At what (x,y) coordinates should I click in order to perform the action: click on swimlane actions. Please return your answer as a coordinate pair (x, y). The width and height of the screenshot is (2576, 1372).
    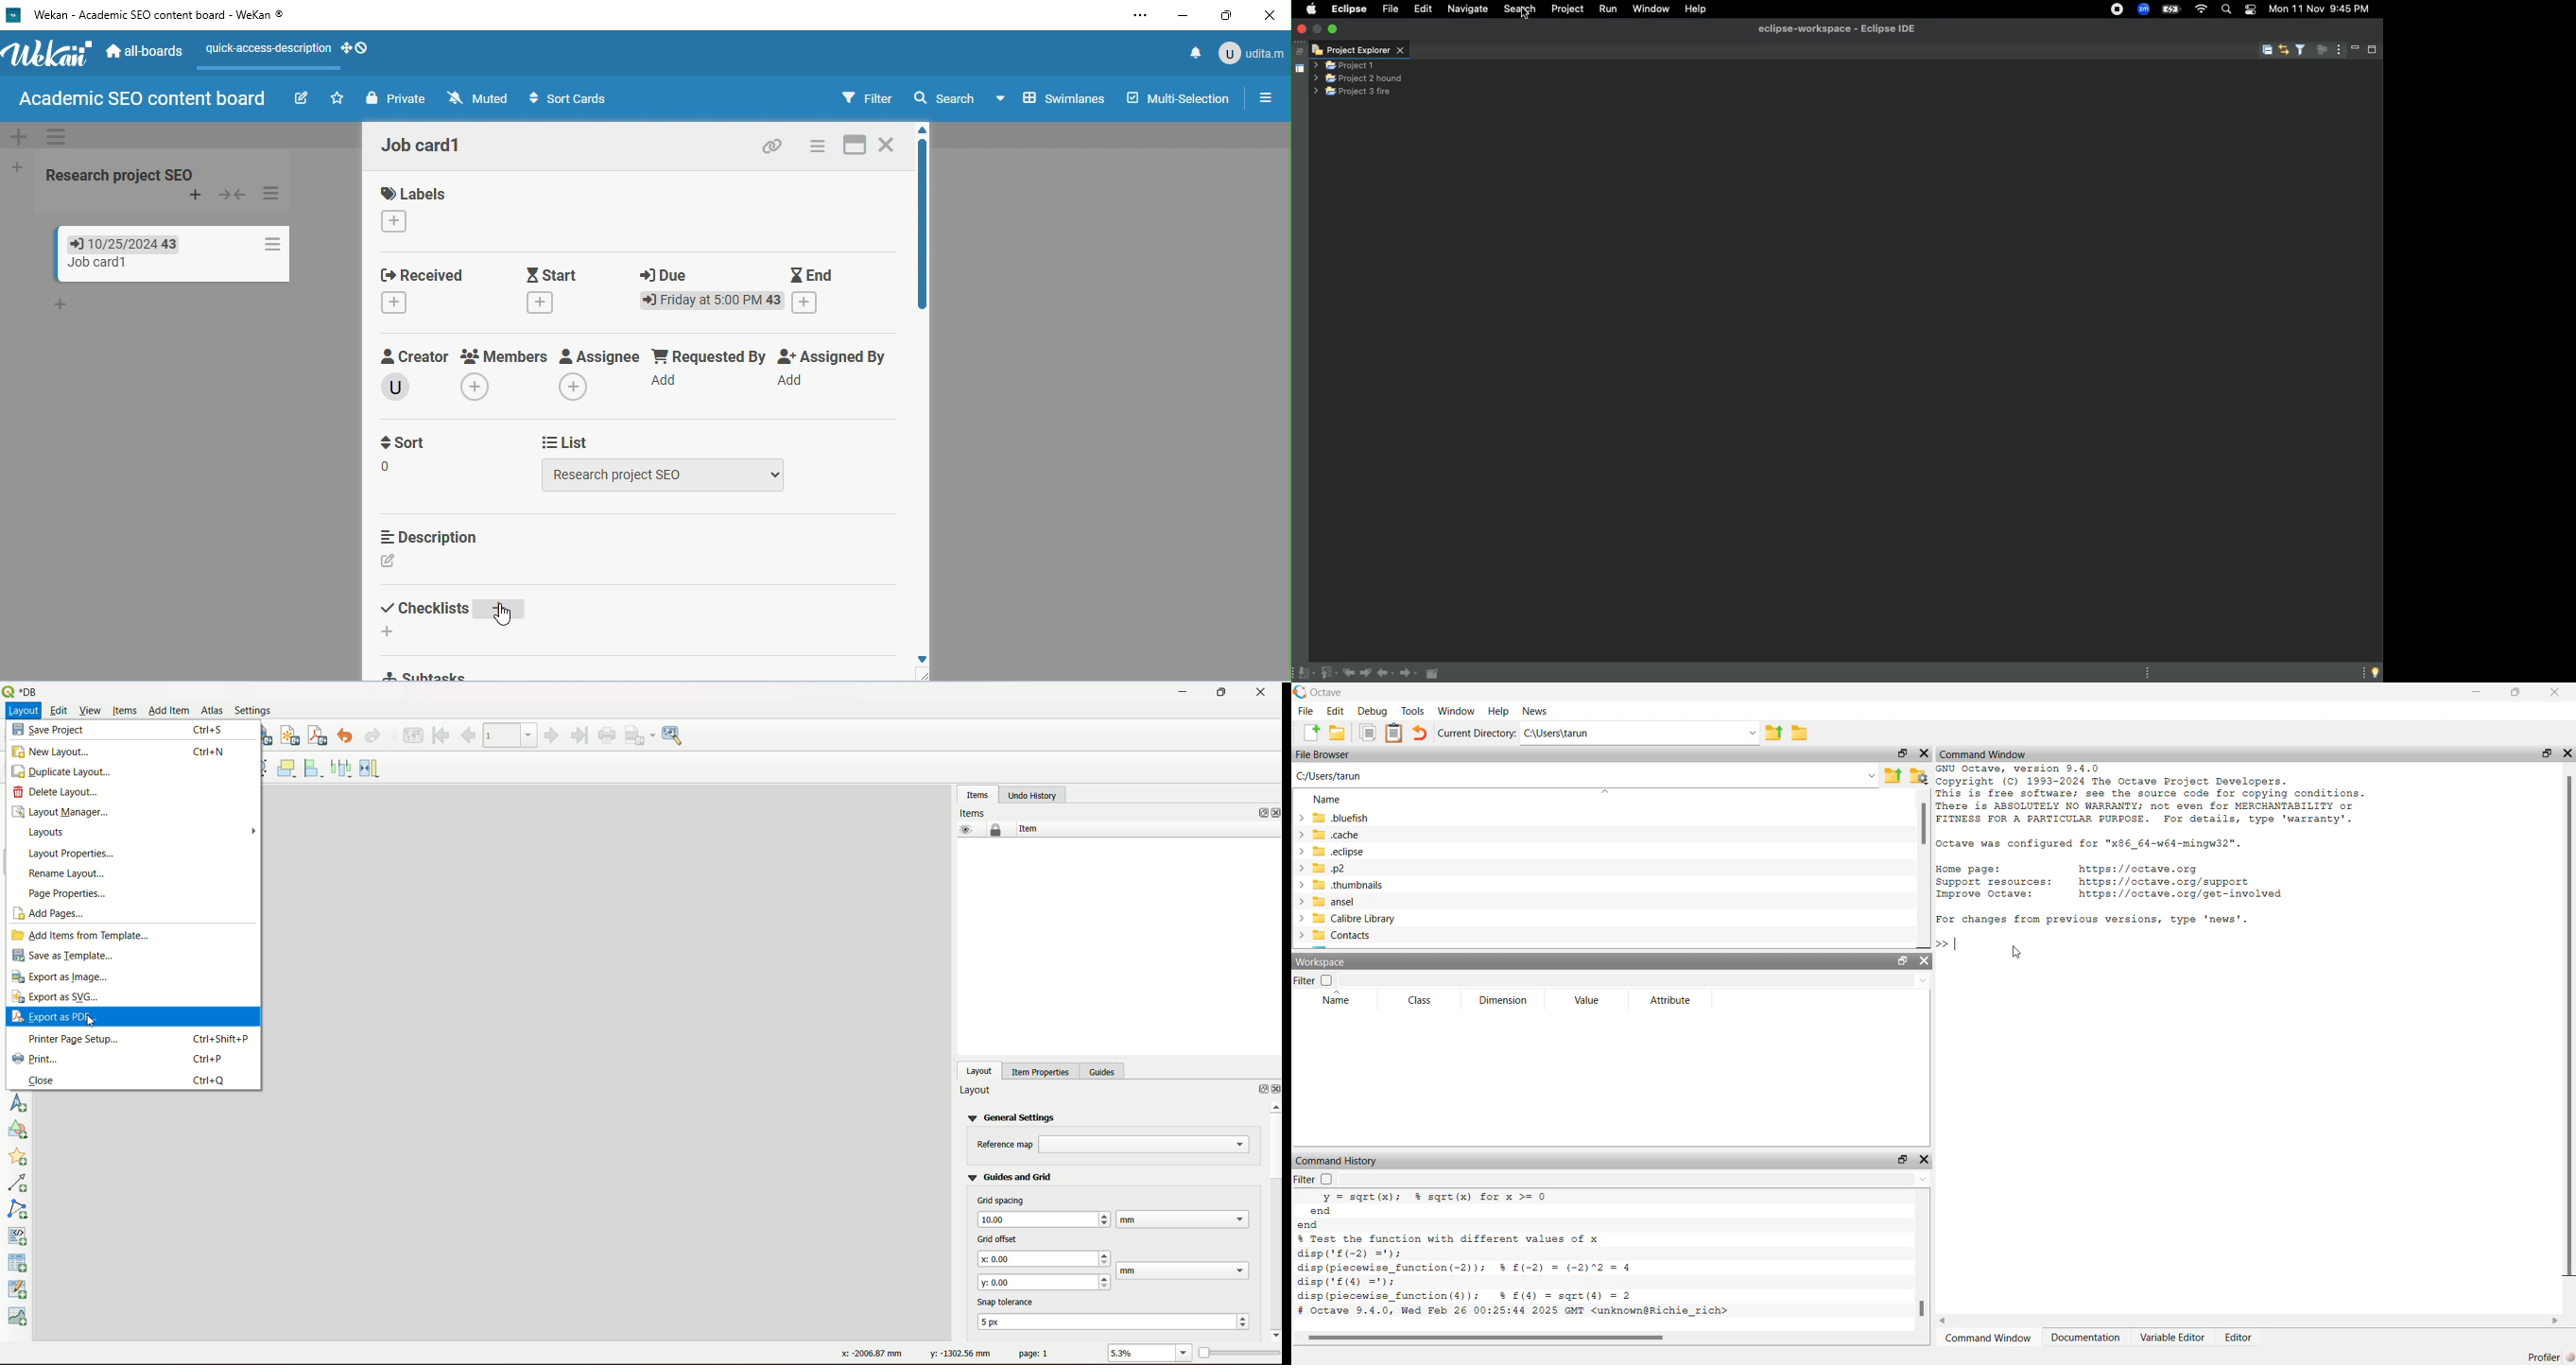
    Looking at the image, I should click on (58, 136).